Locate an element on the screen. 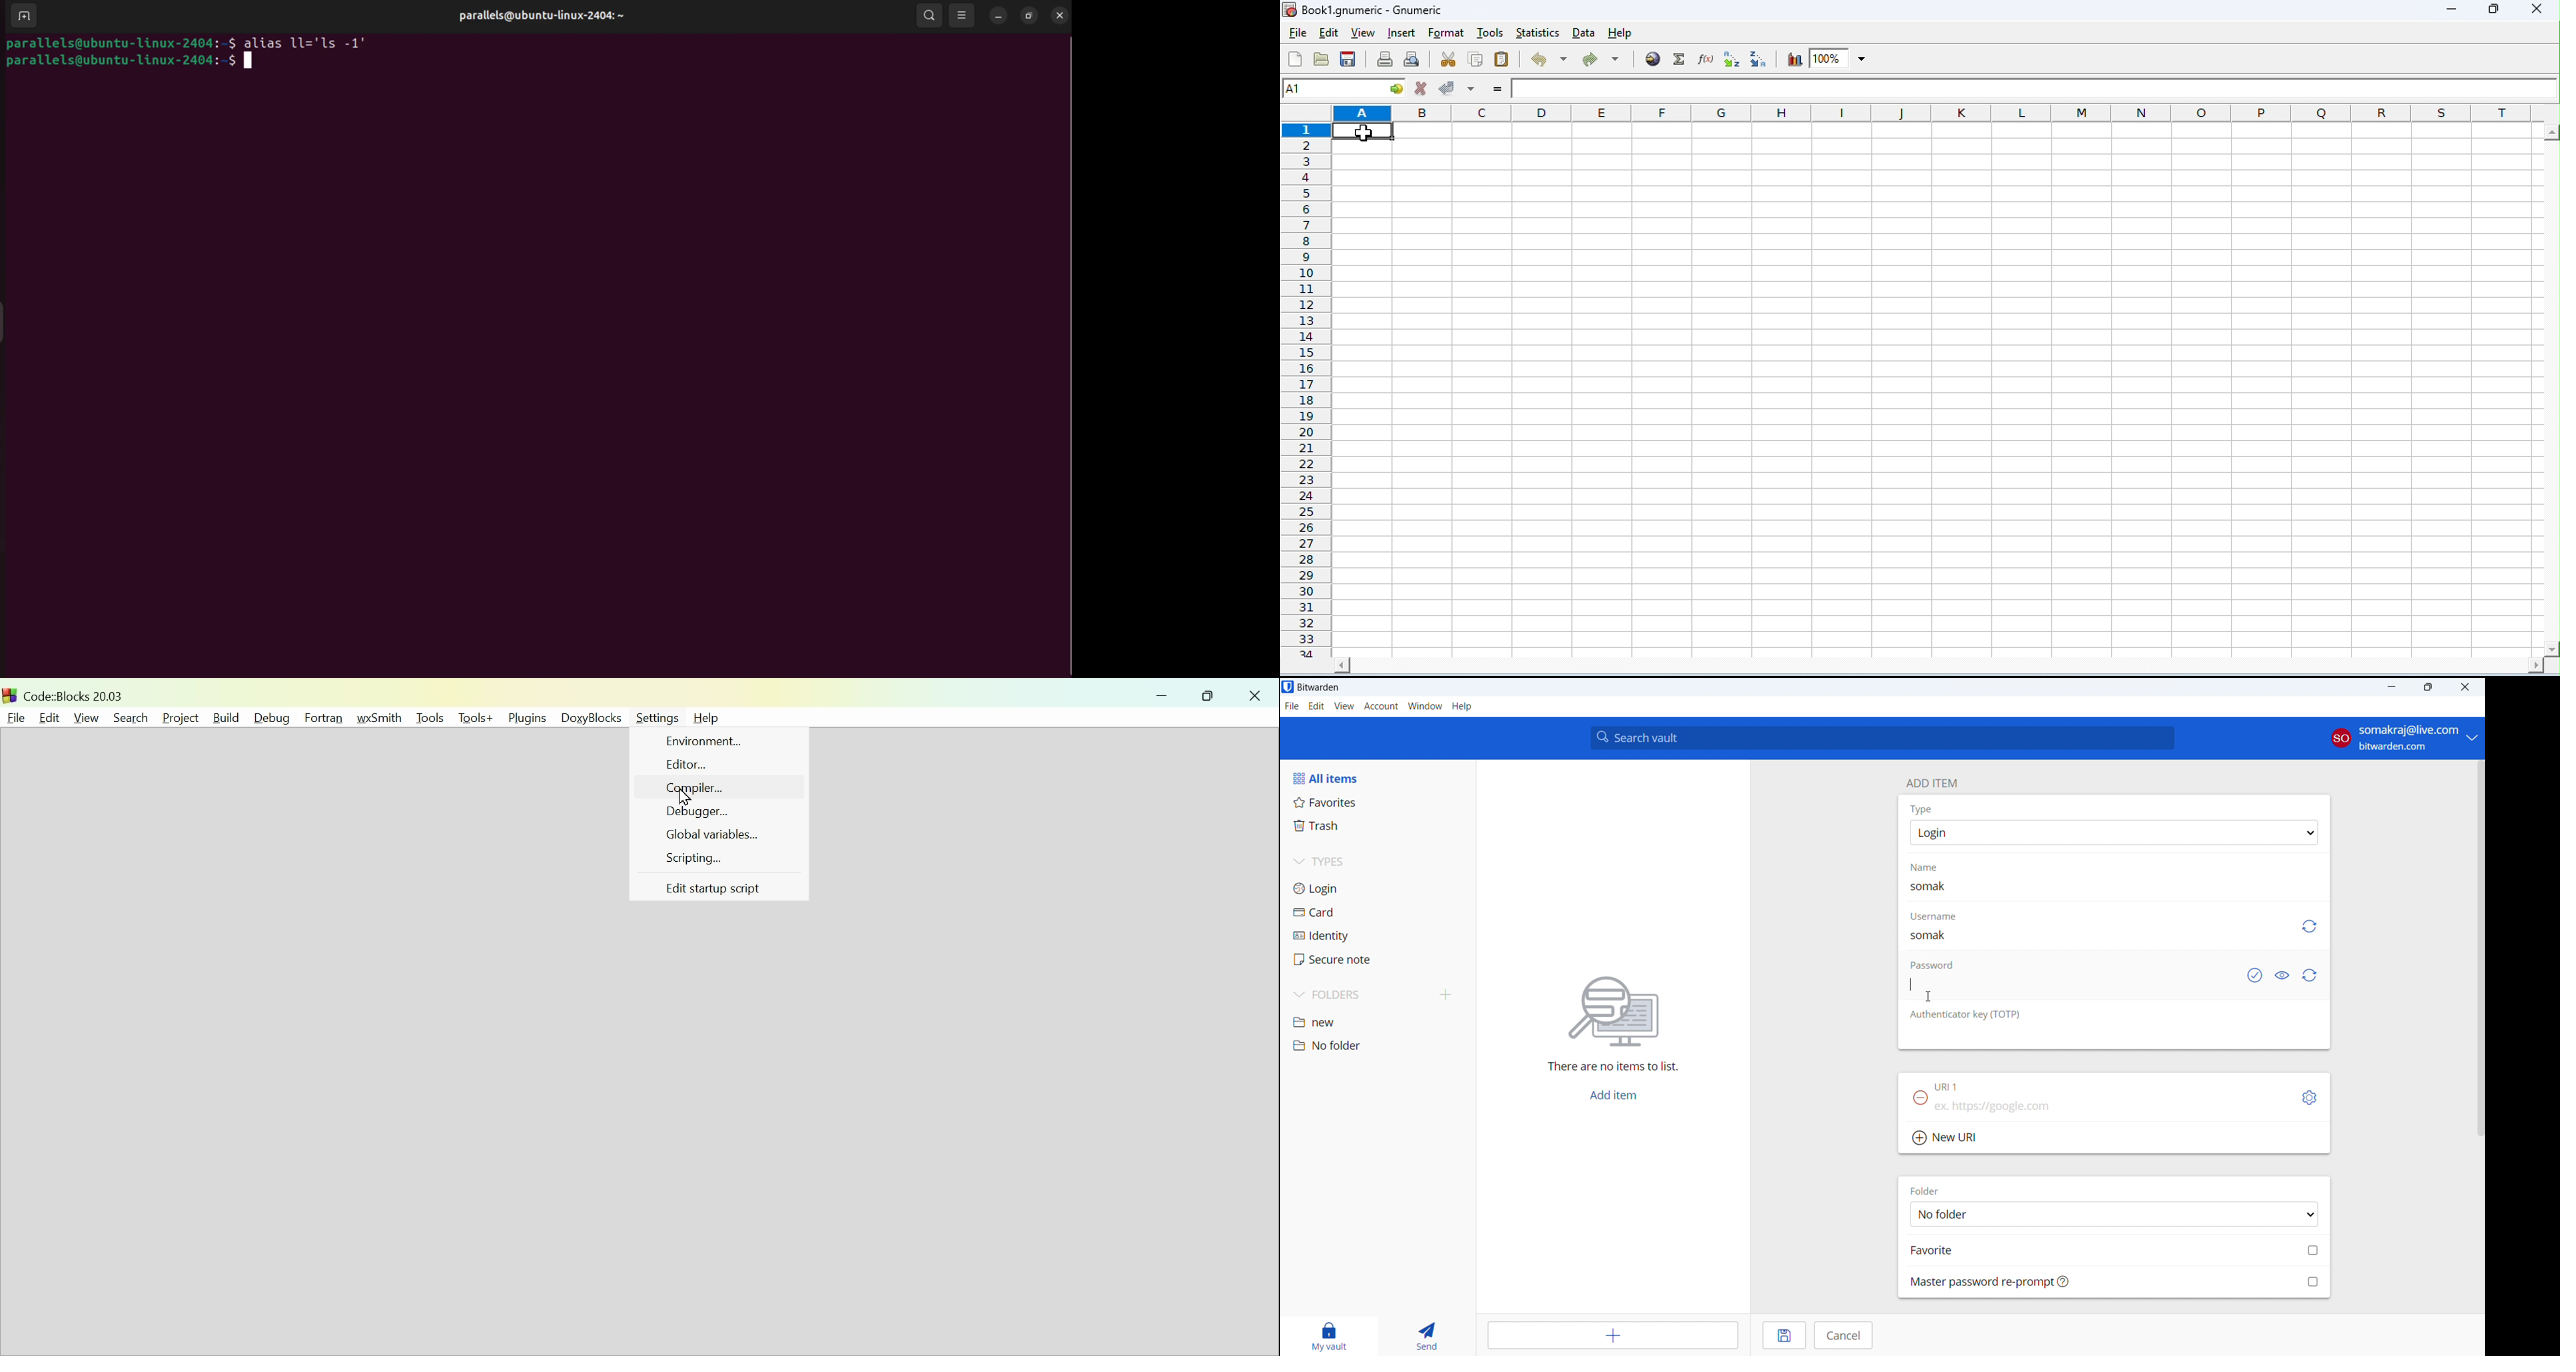  Project is located at coordinates (179, 717).